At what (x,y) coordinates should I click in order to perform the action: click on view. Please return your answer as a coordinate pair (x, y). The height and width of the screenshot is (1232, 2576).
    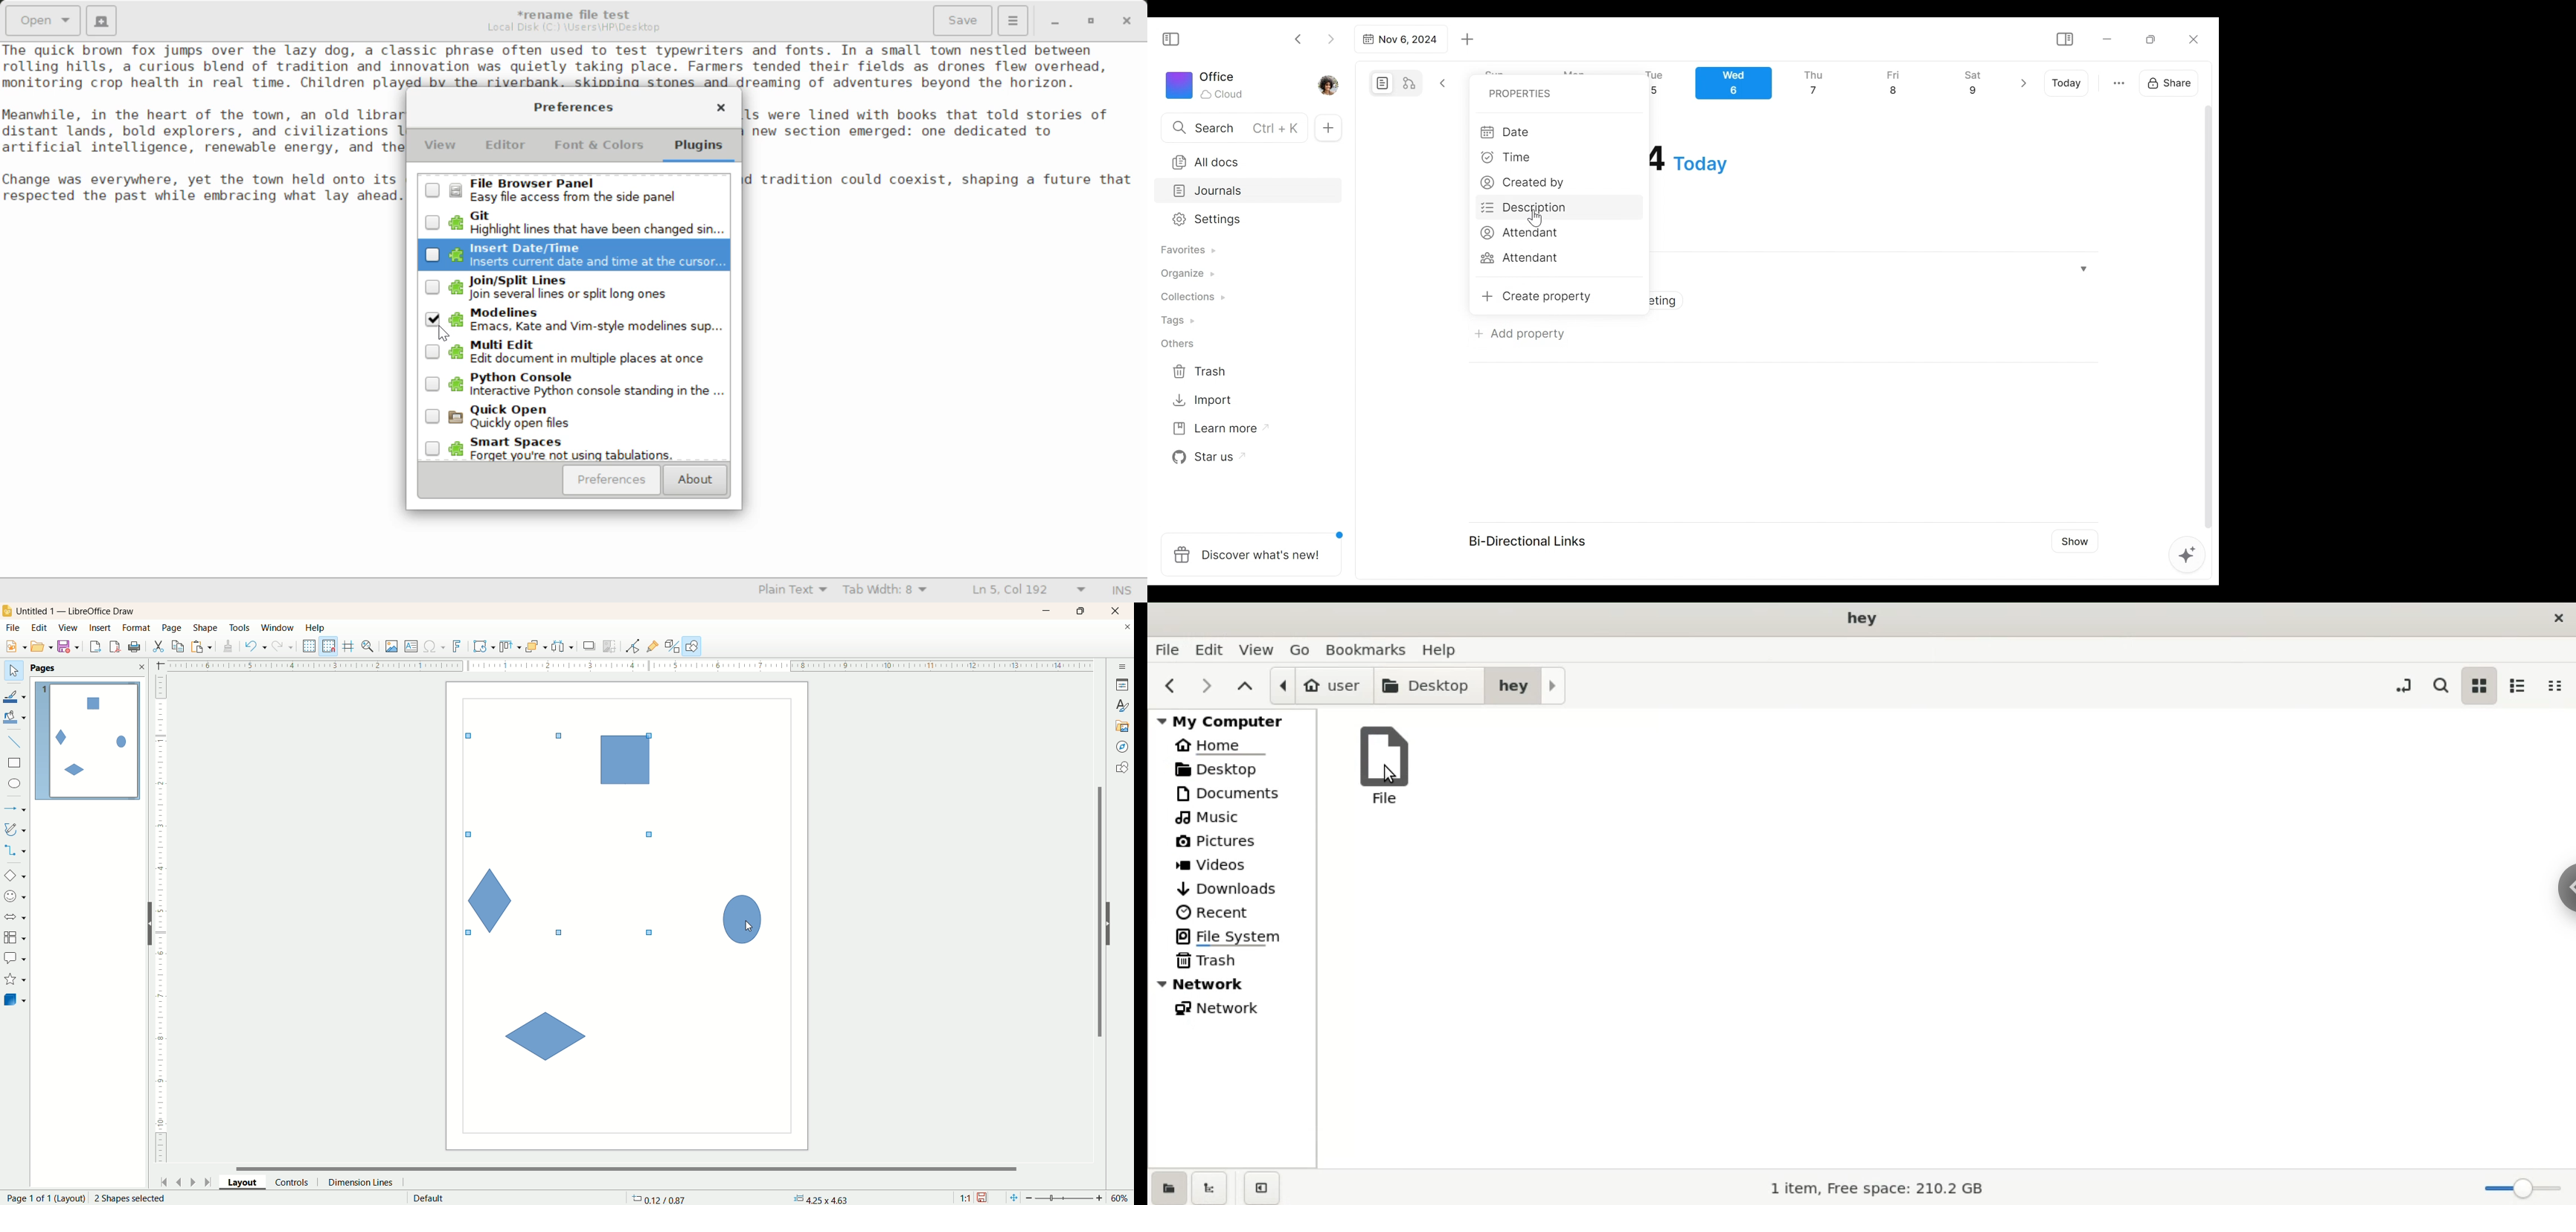
    Looking at the image, I should click on (69, 628).